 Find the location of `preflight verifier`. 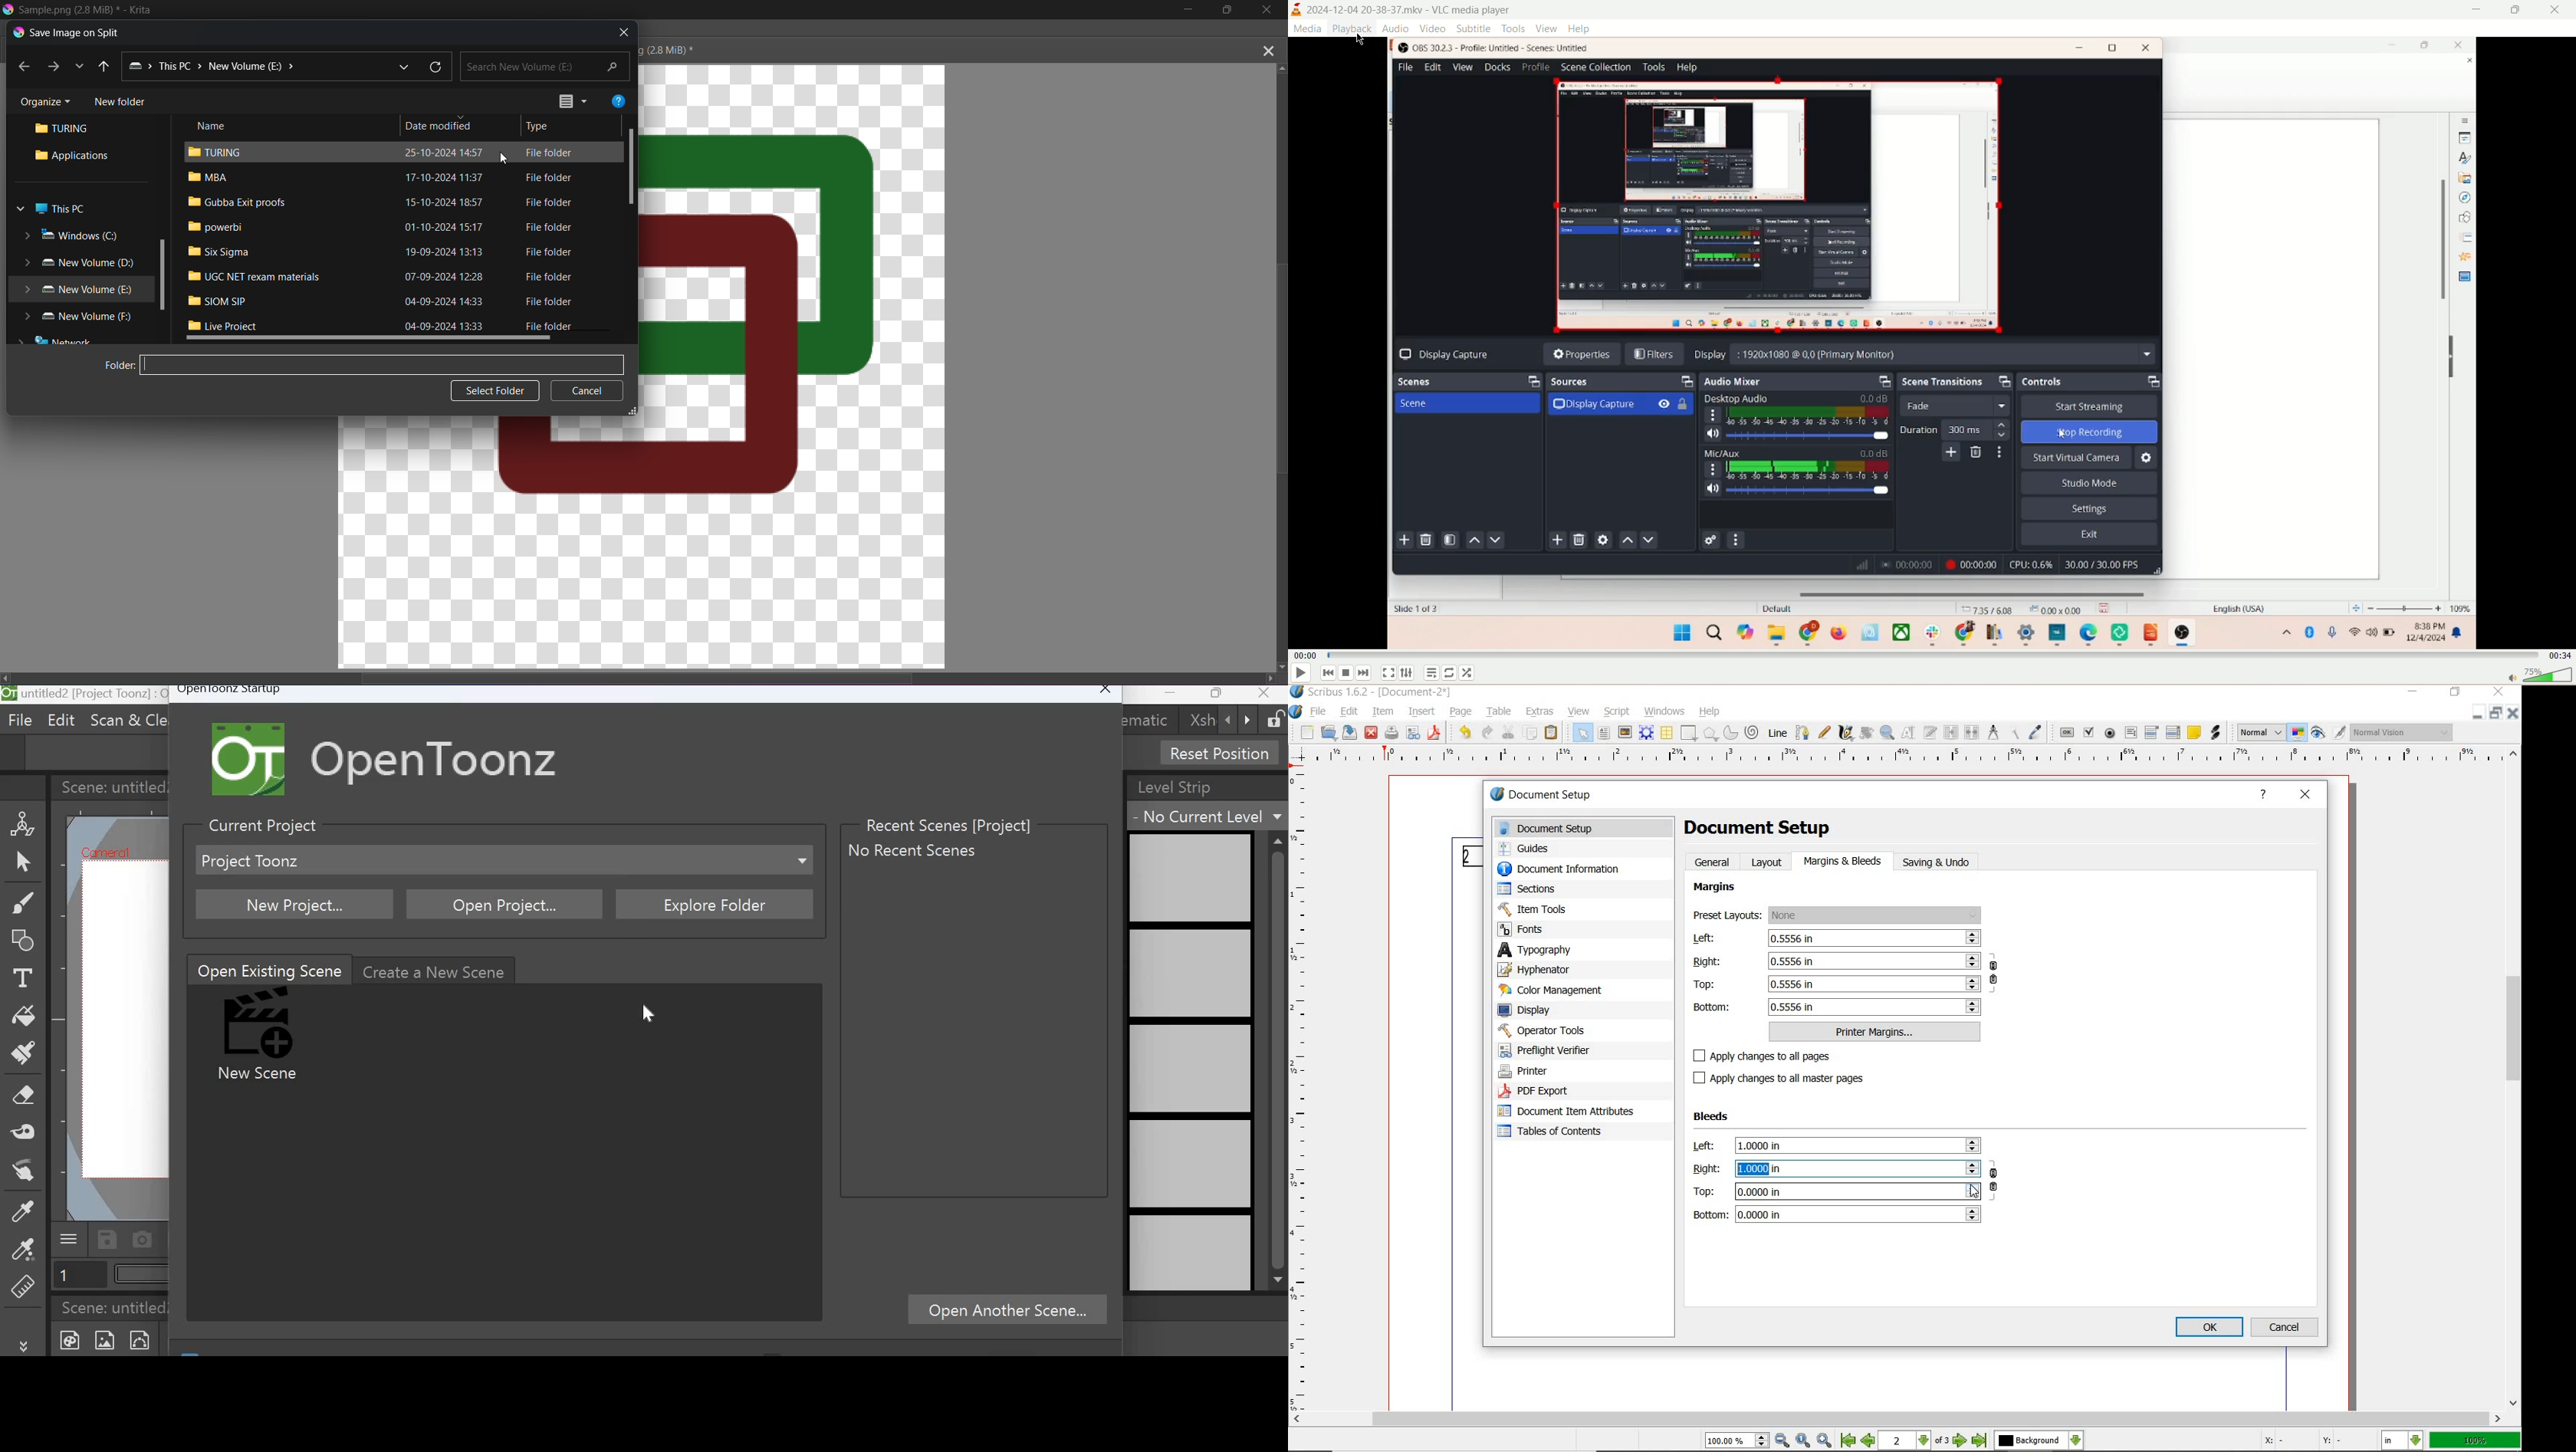

preflight verifier is located at coordinates (1548, 1052).